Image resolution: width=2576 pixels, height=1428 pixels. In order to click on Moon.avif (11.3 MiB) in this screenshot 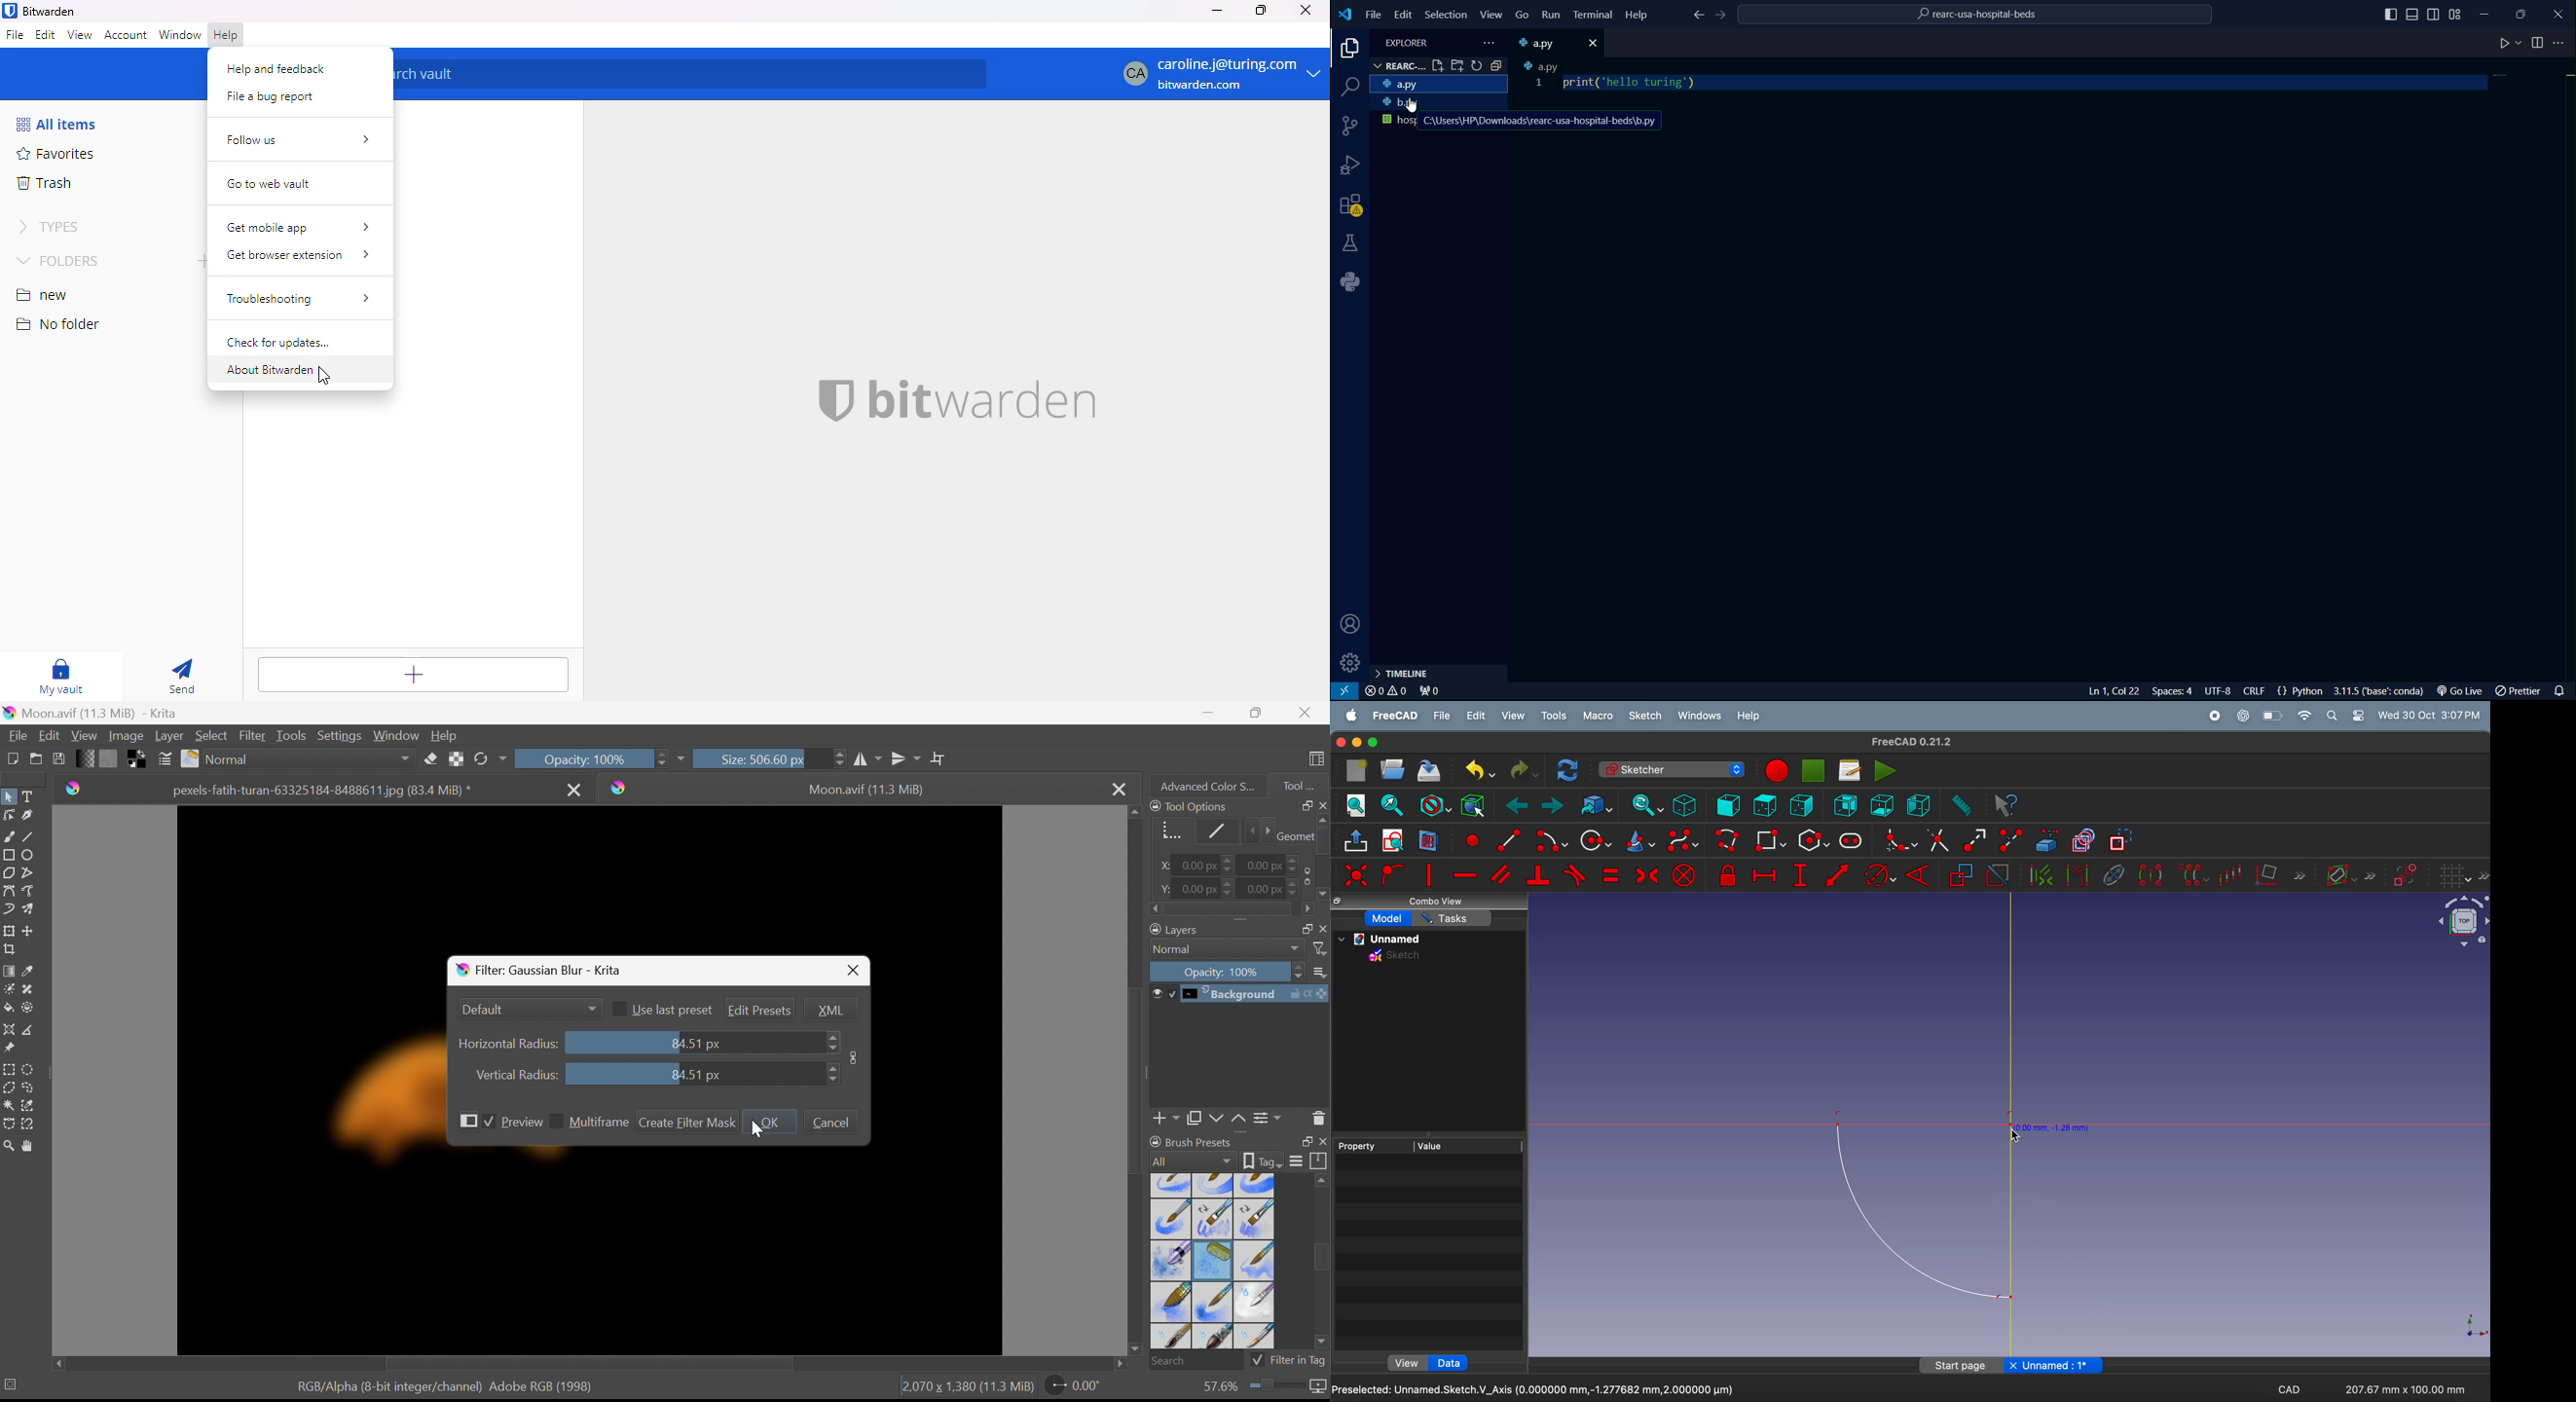, I will do `click(867, 791)`.